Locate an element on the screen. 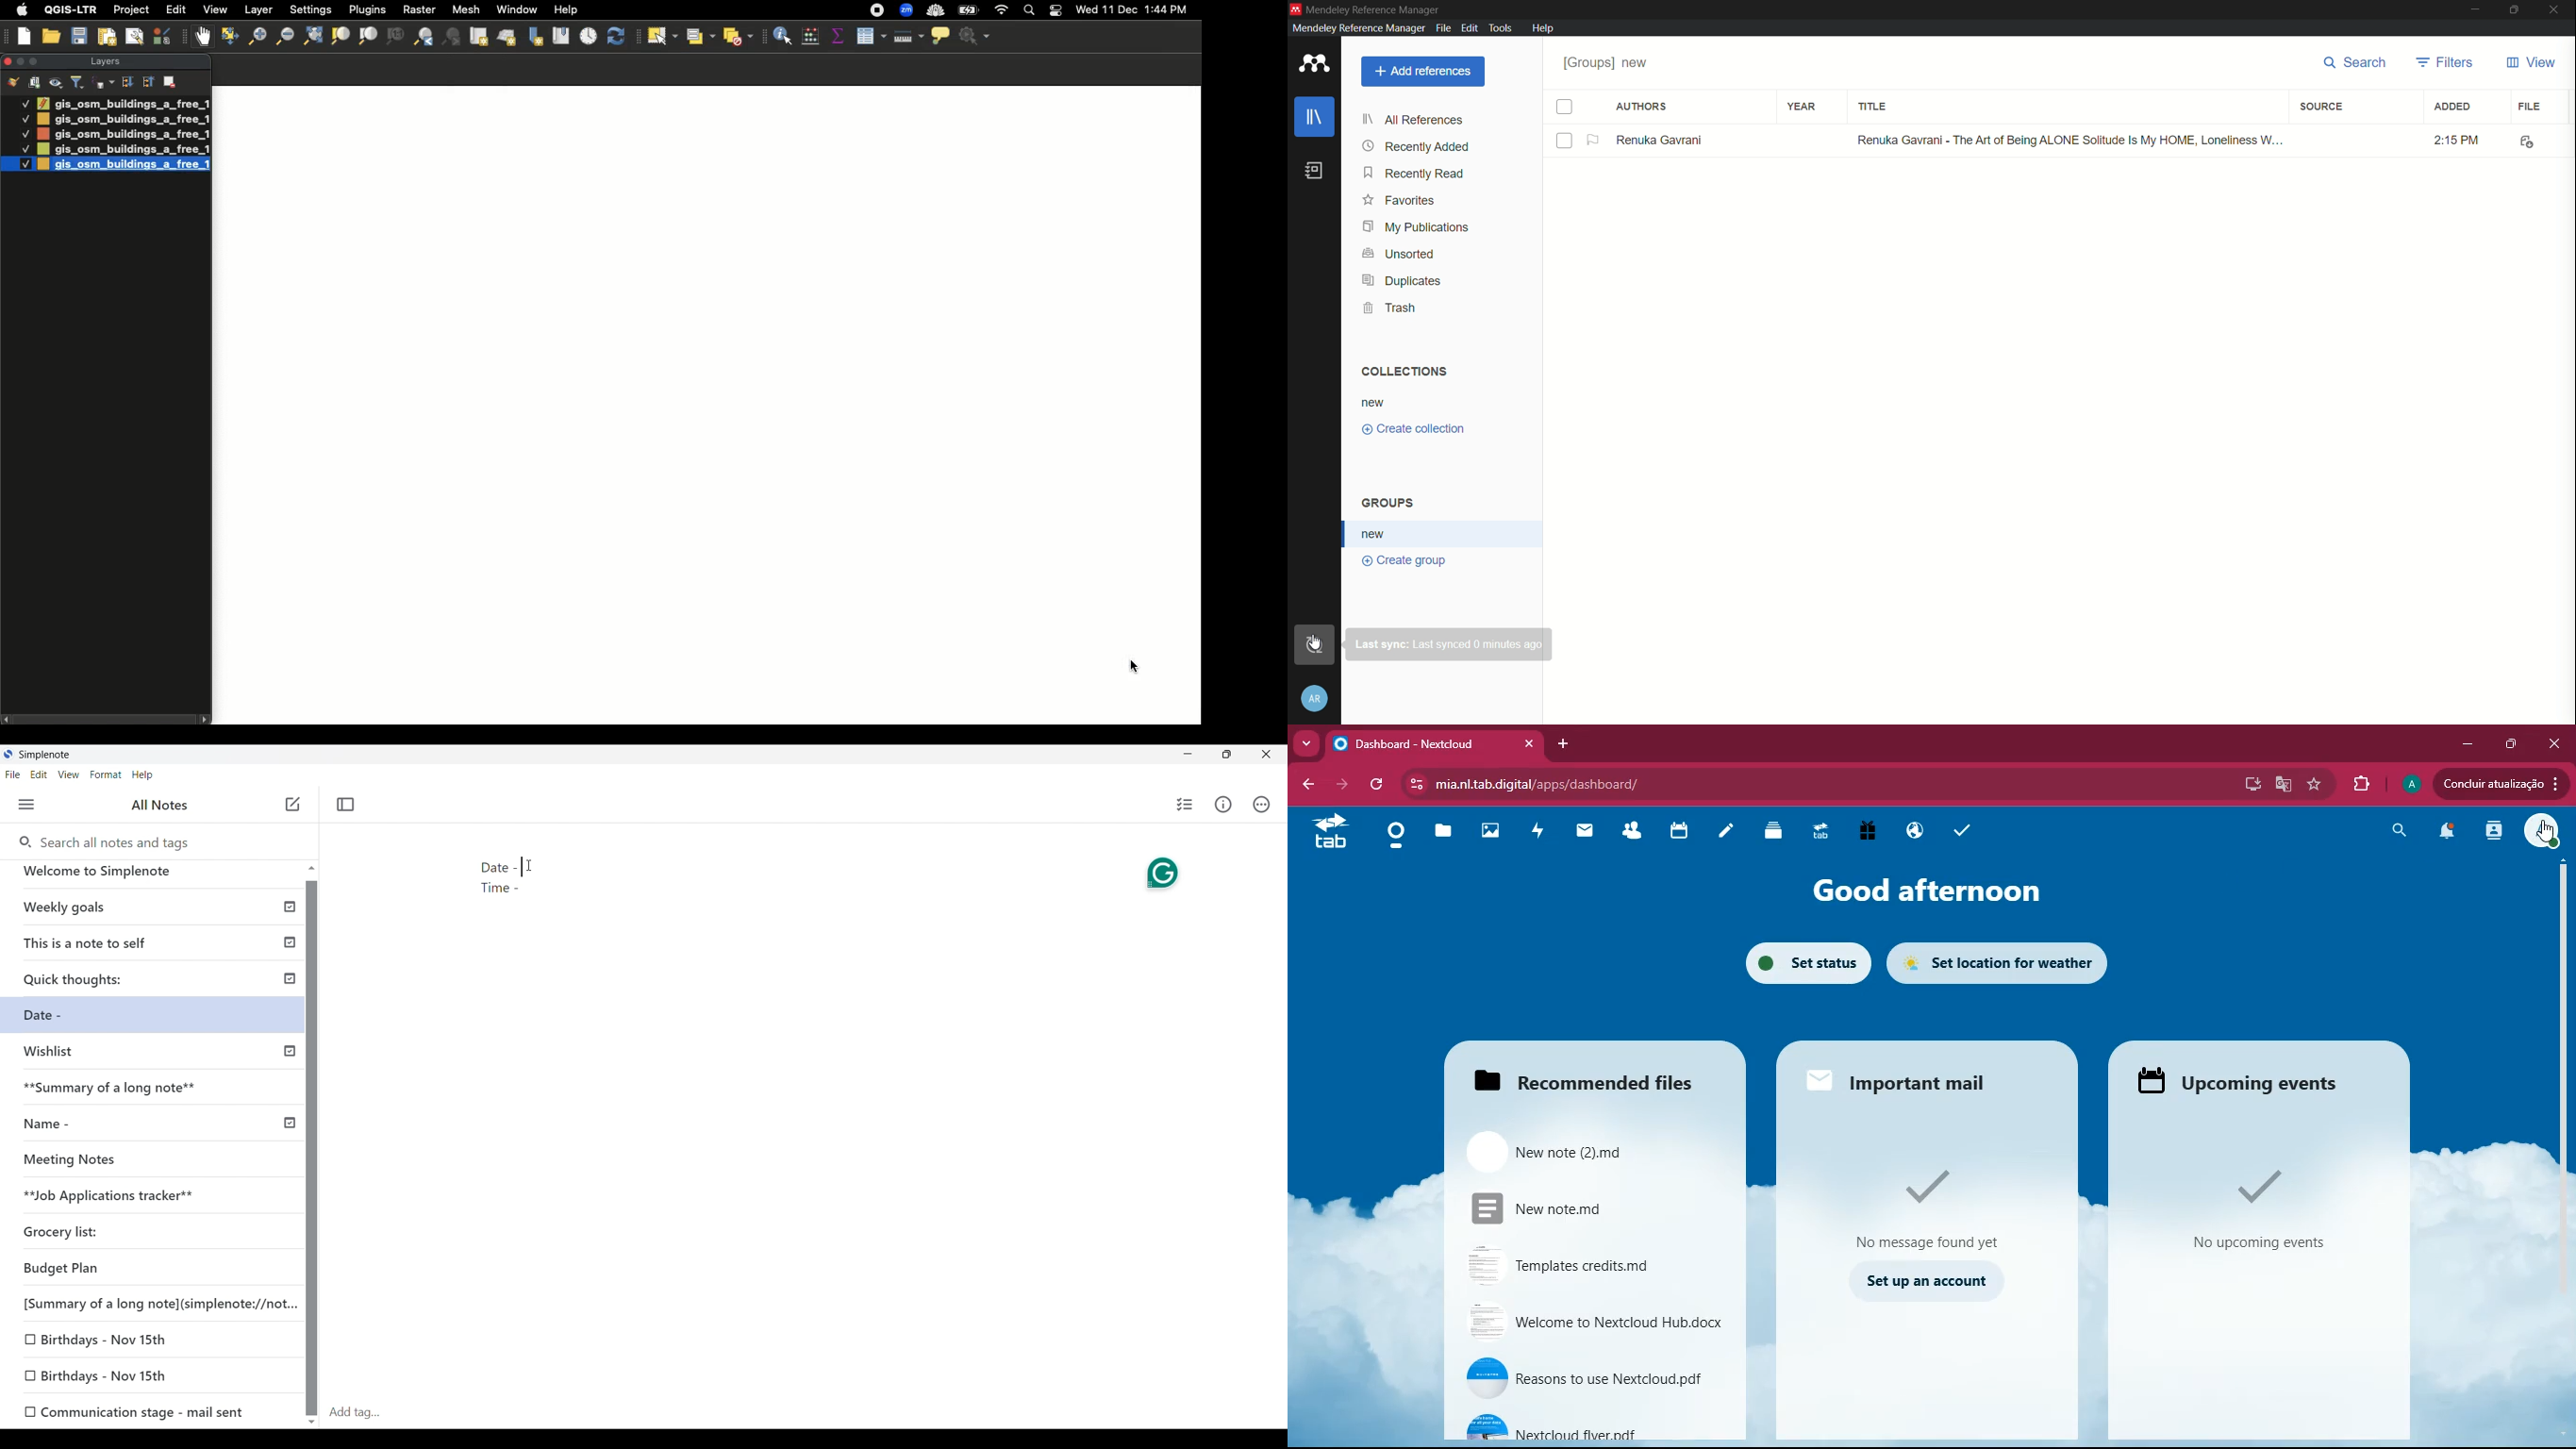  friends is located at coordinates (1630, 833).